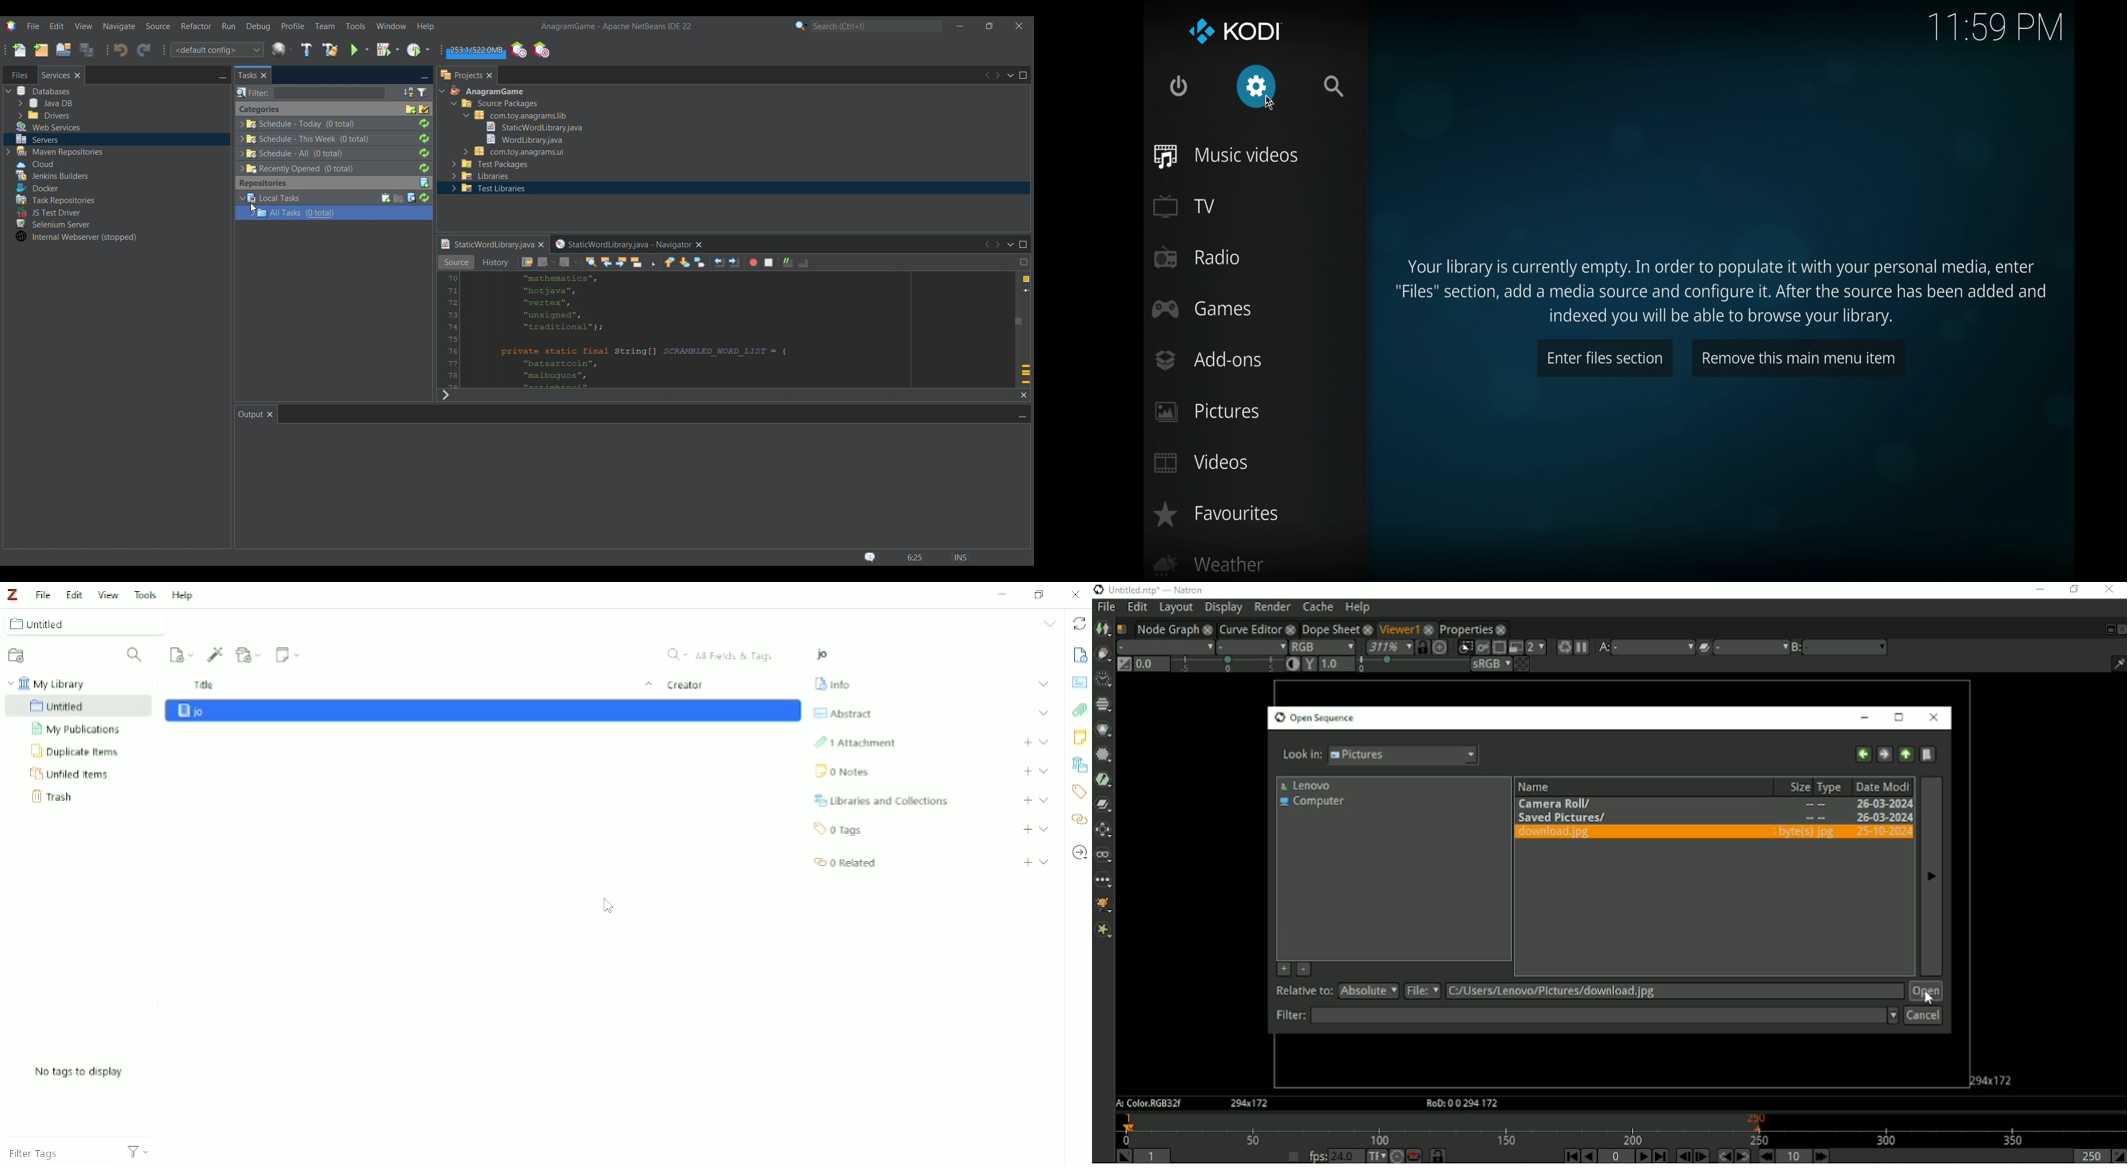  I want to click on PDF, so click(484, 735).